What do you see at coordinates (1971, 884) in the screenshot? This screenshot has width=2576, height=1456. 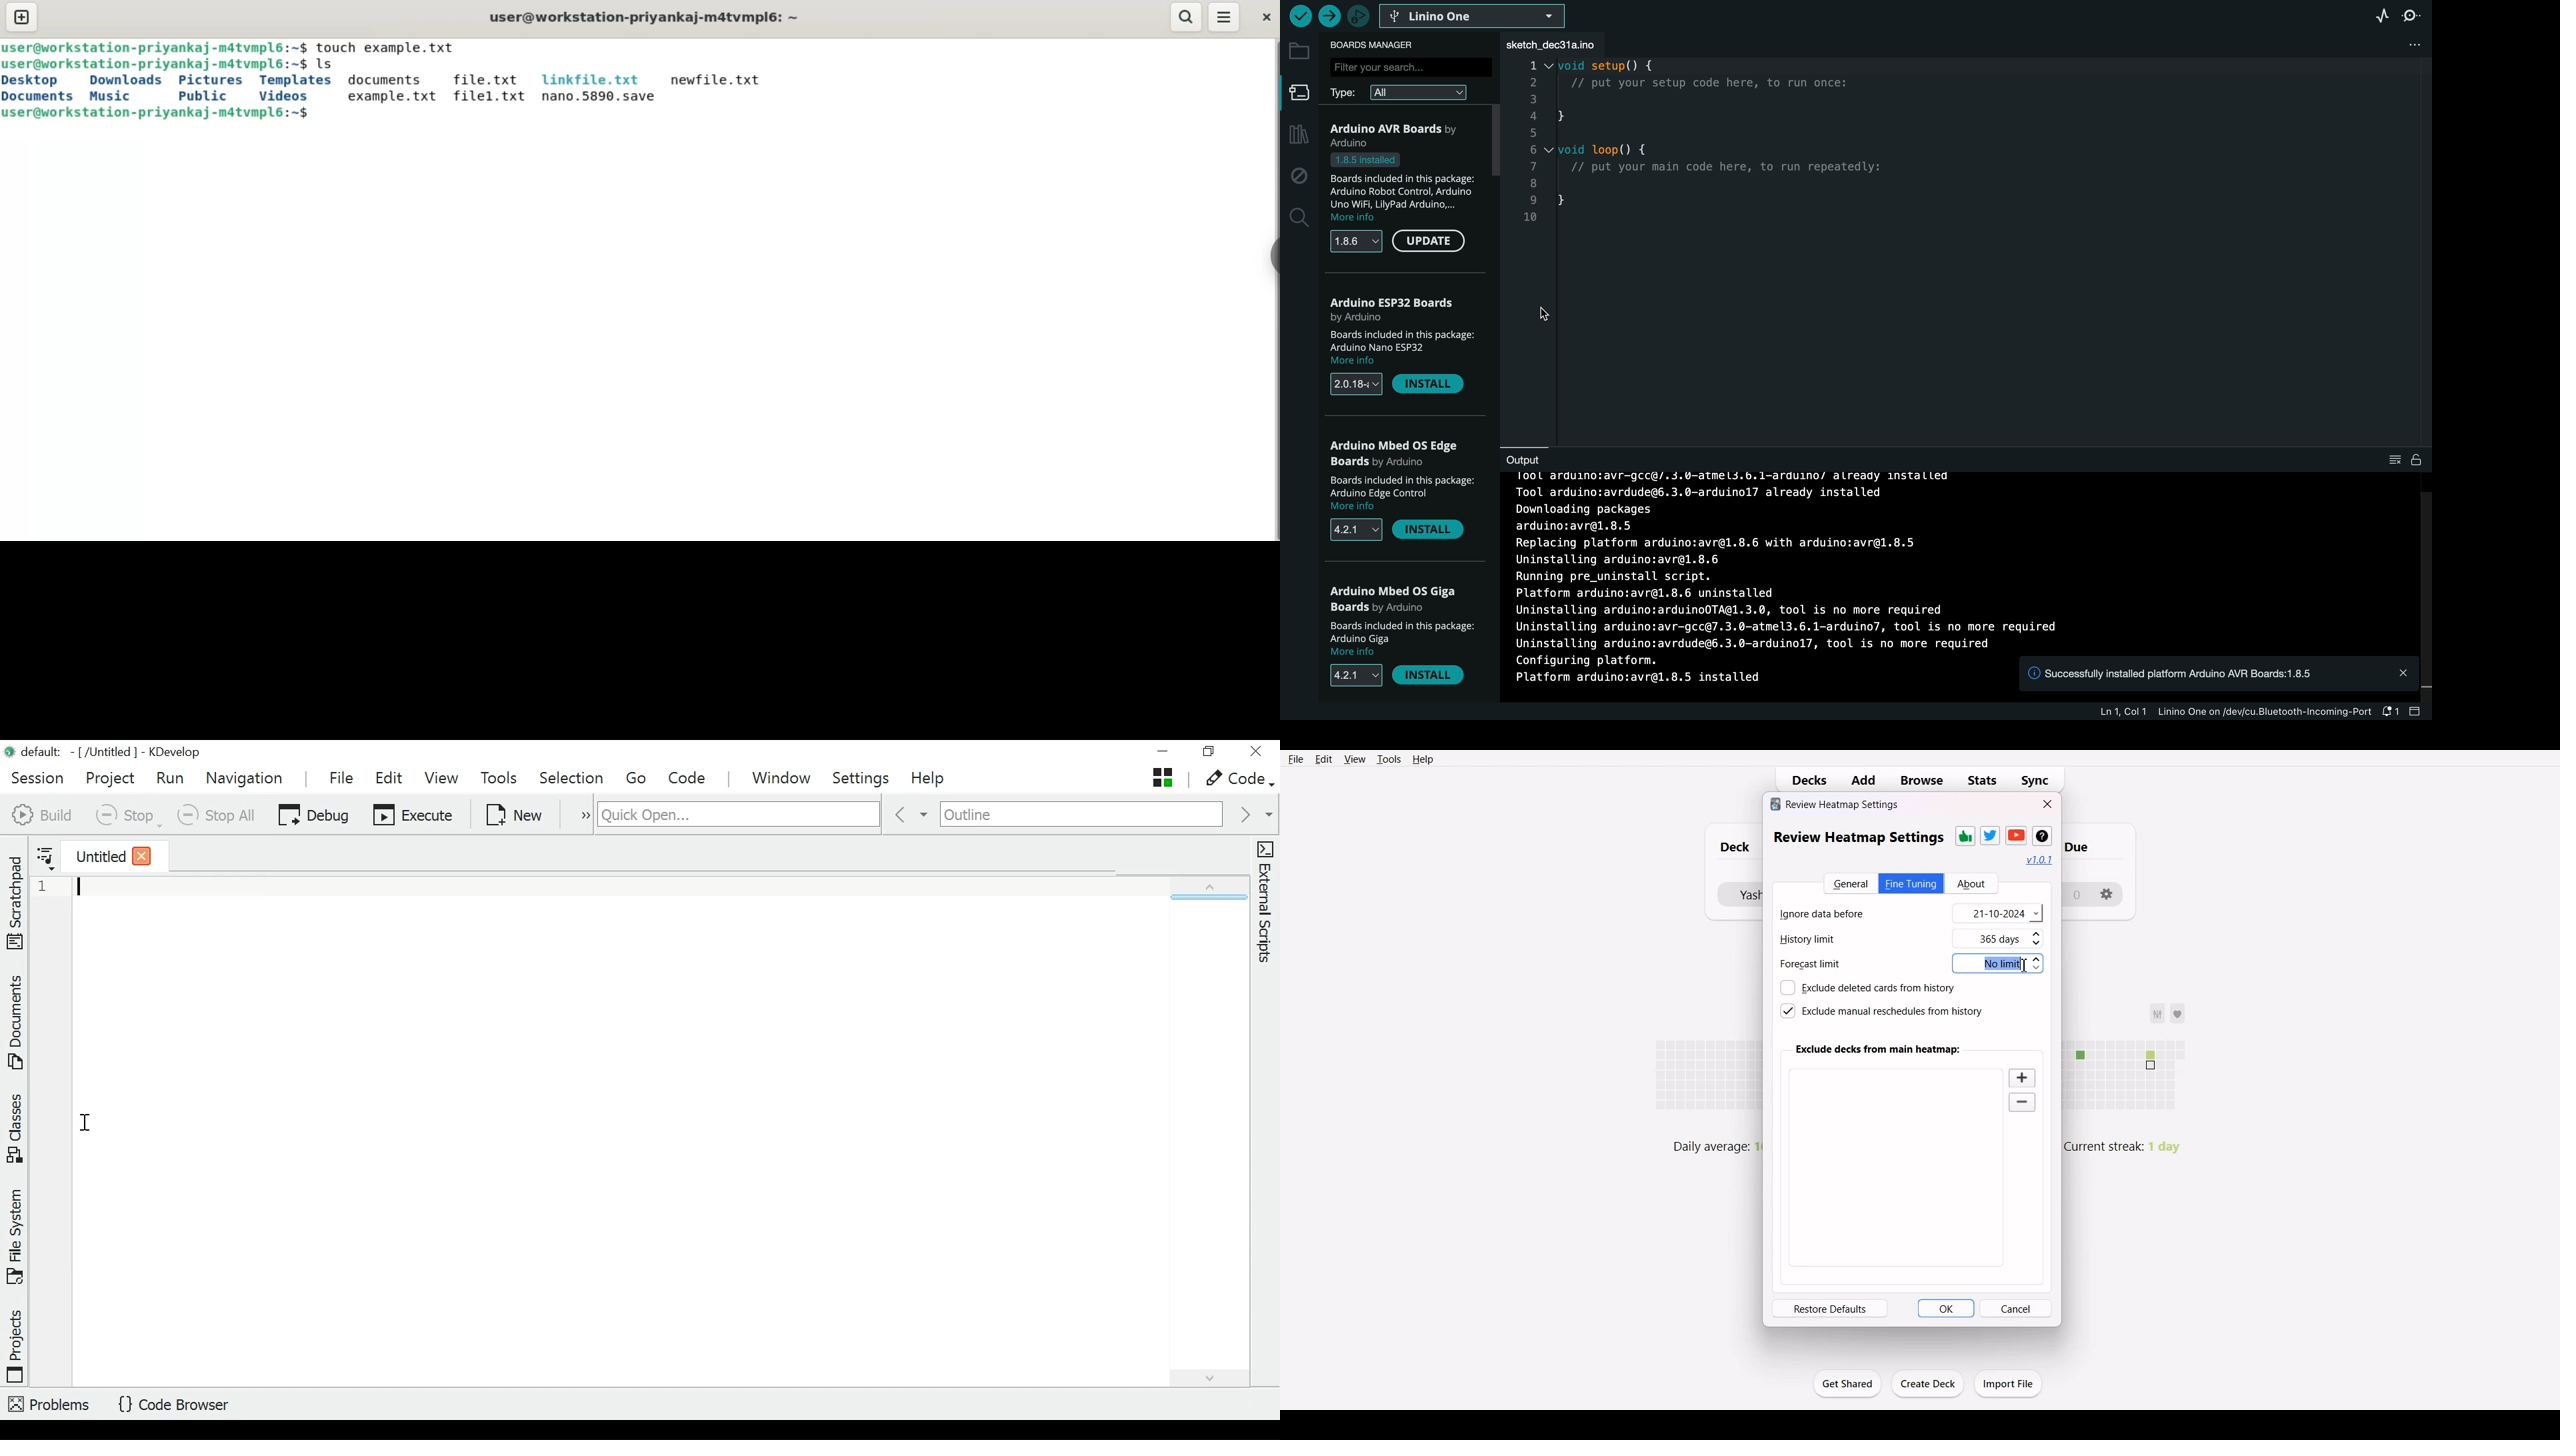 I see `About` at bounding box center [1971, 884].